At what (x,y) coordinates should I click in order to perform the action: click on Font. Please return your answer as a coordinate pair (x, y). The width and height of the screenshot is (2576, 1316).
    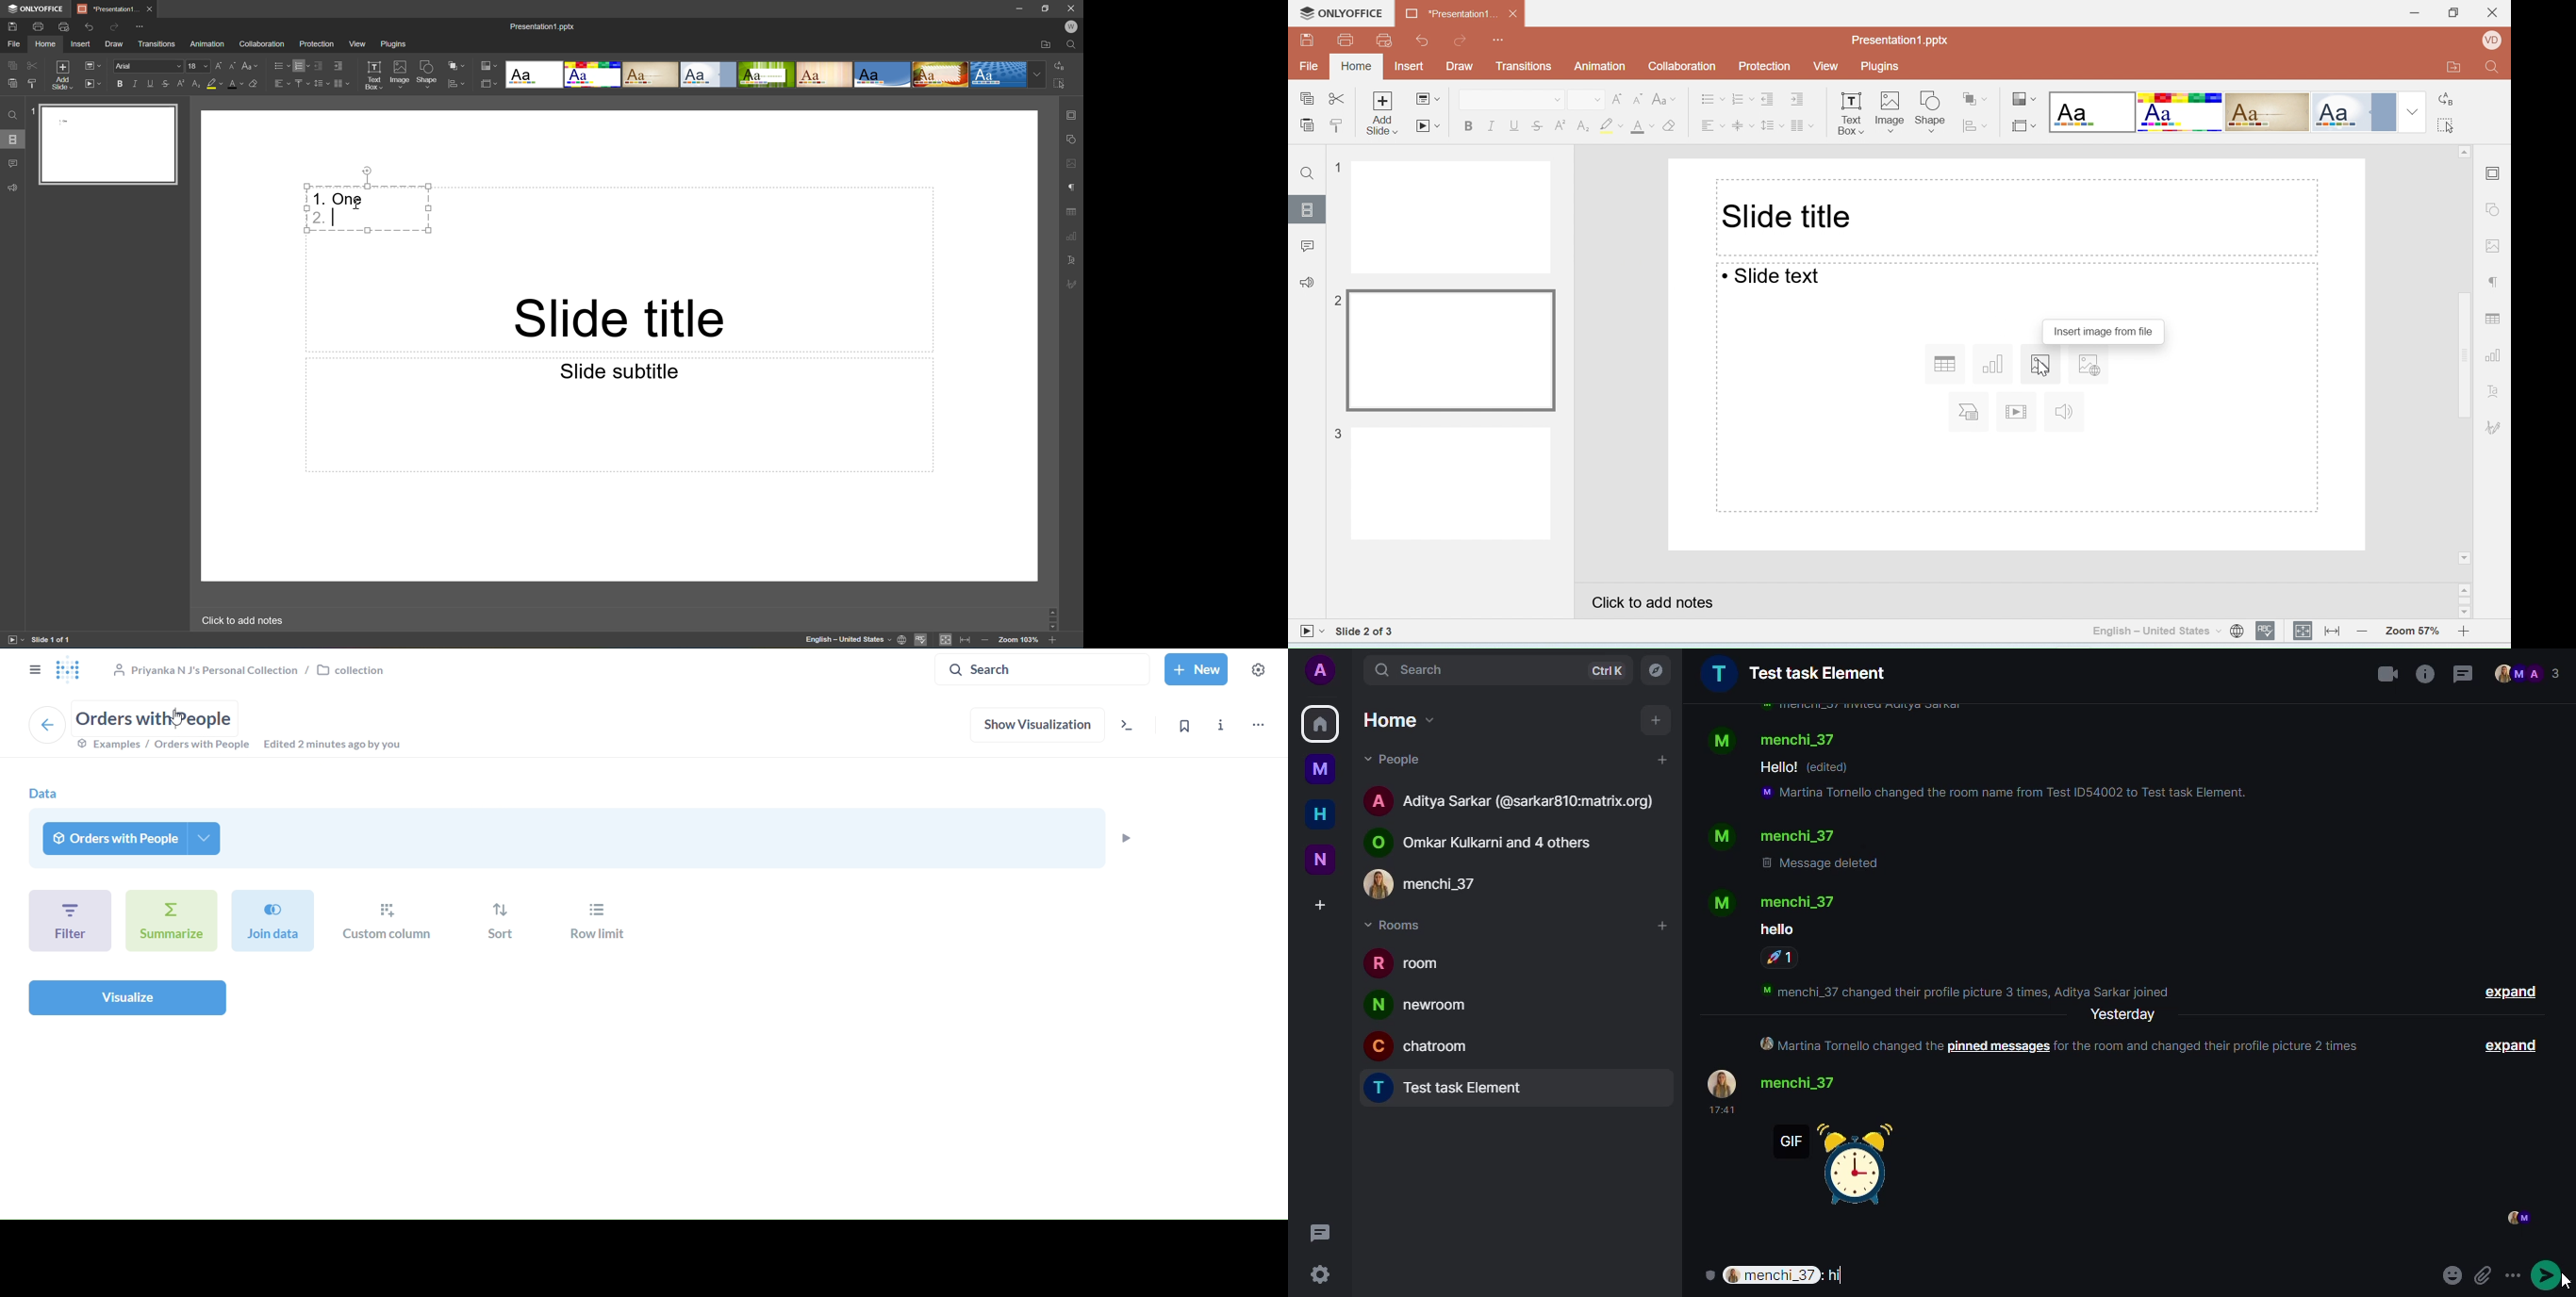
    Looking at the image, I should click on (149, 66).